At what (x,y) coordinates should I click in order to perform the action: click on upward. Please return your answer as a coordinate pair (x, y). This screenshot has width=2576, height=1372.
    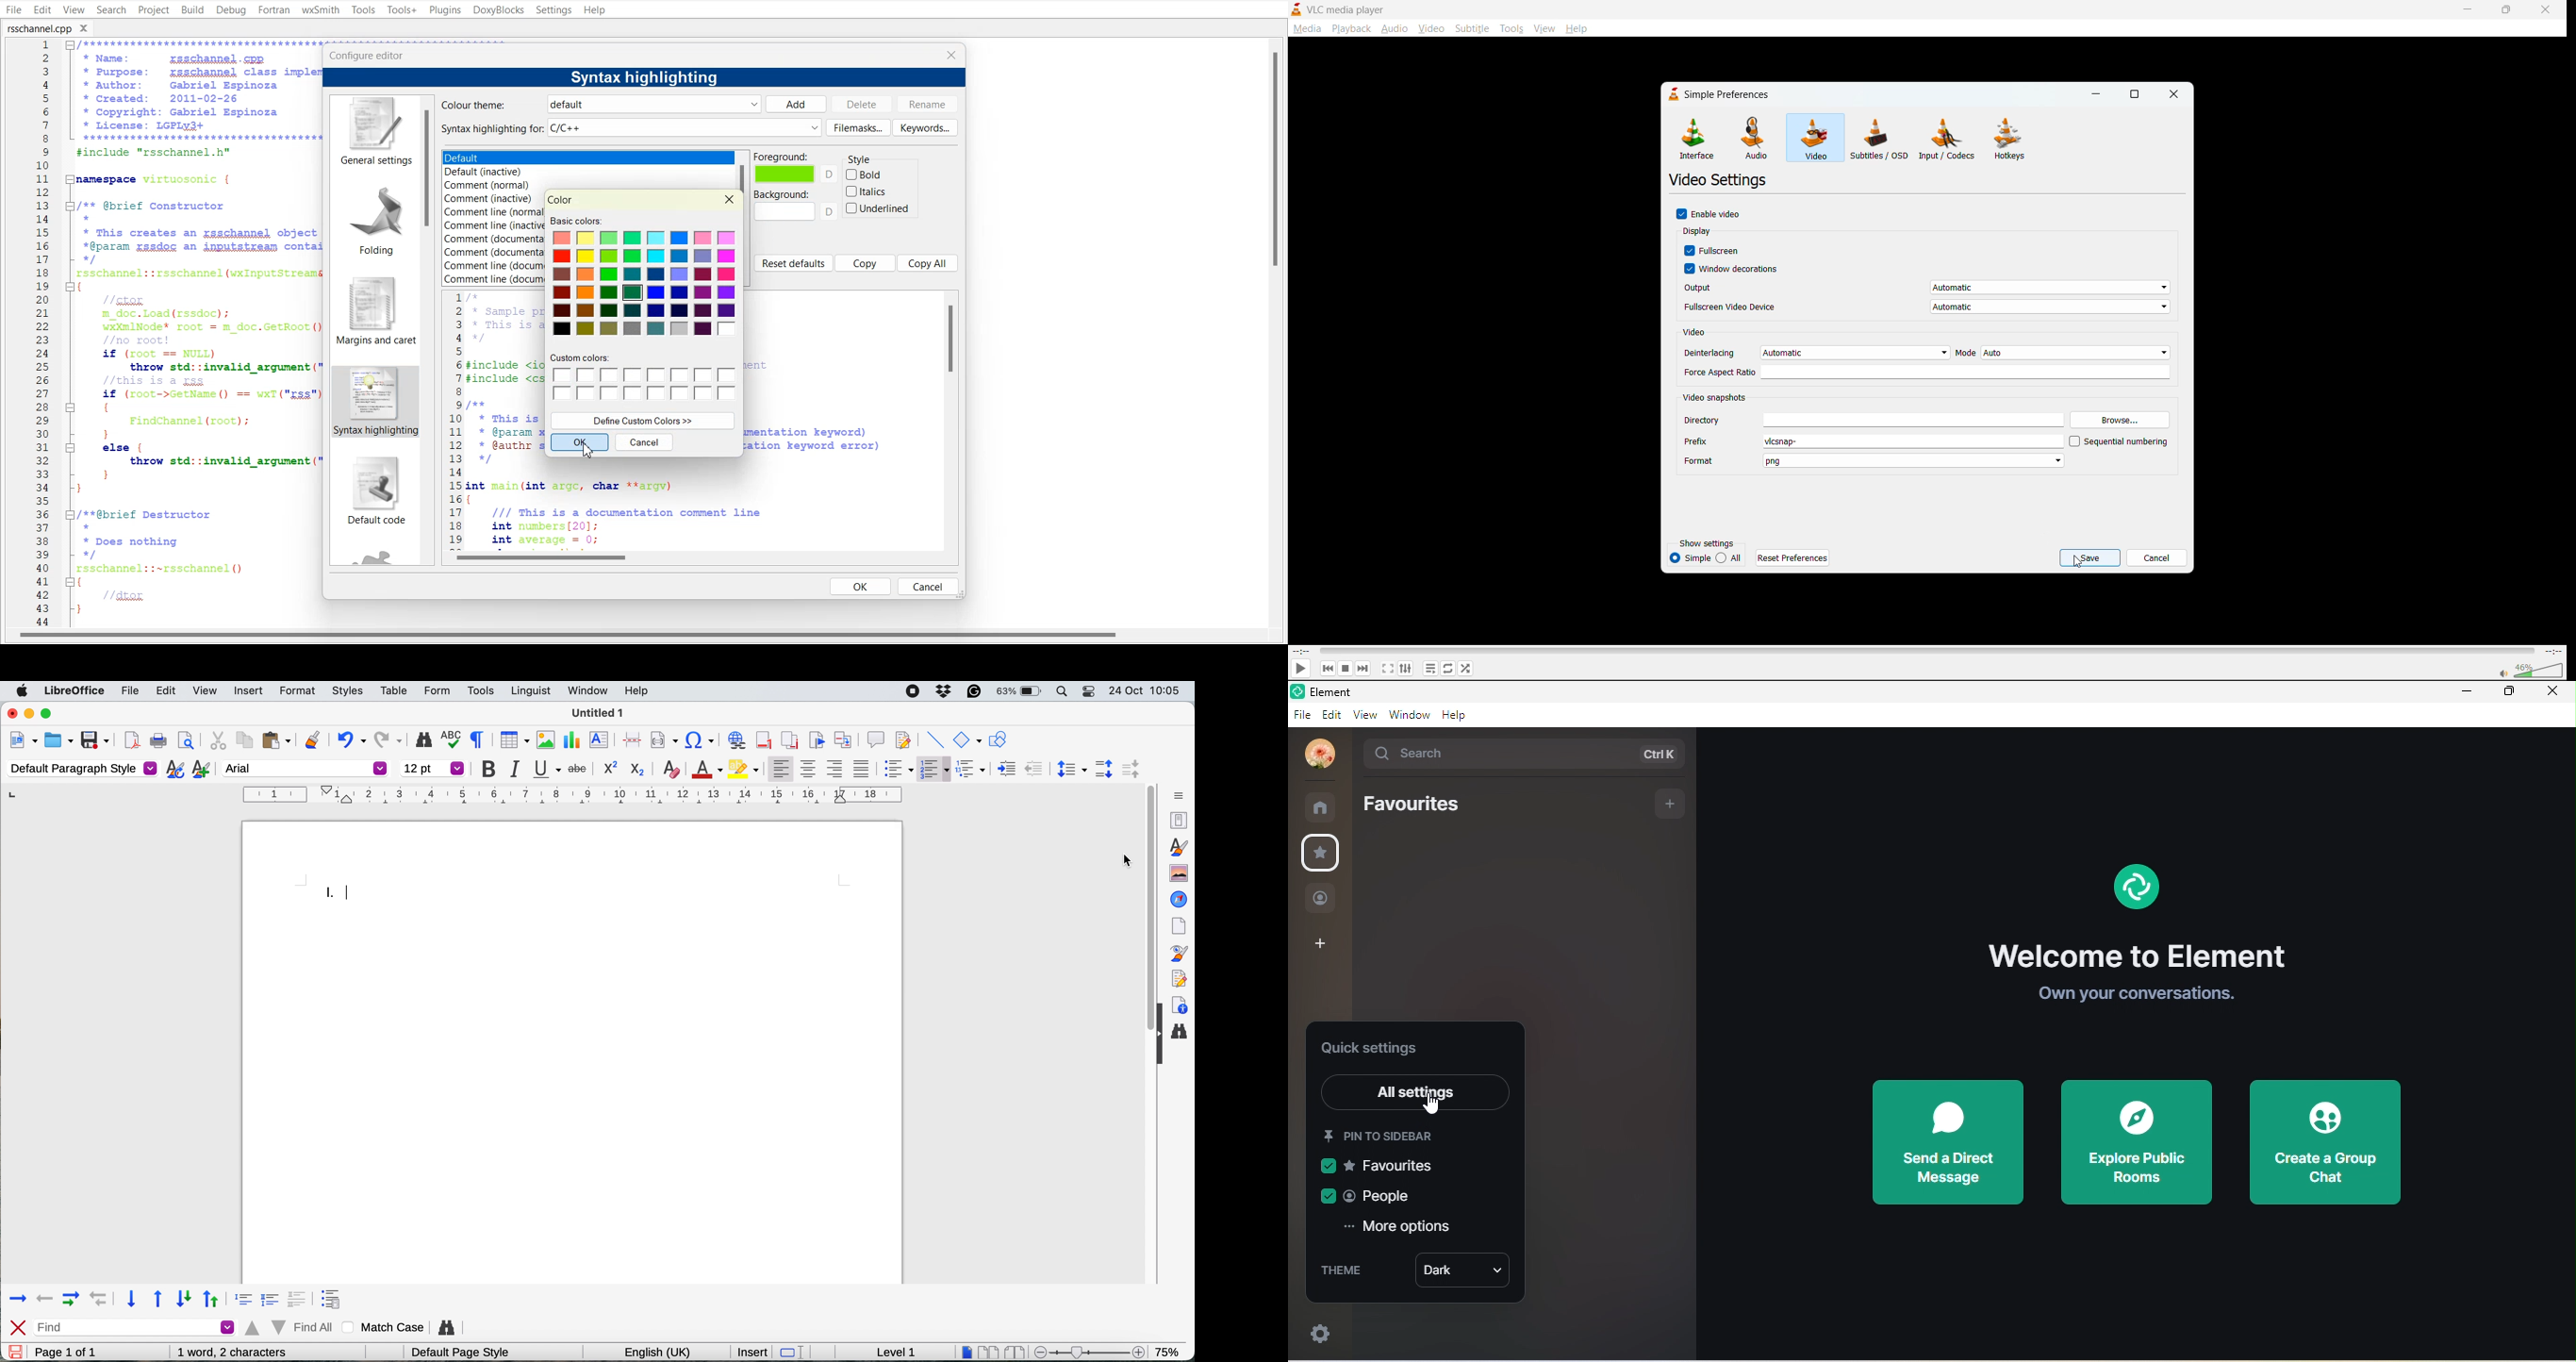
    Looking at the image, I should click on (159, 1300).